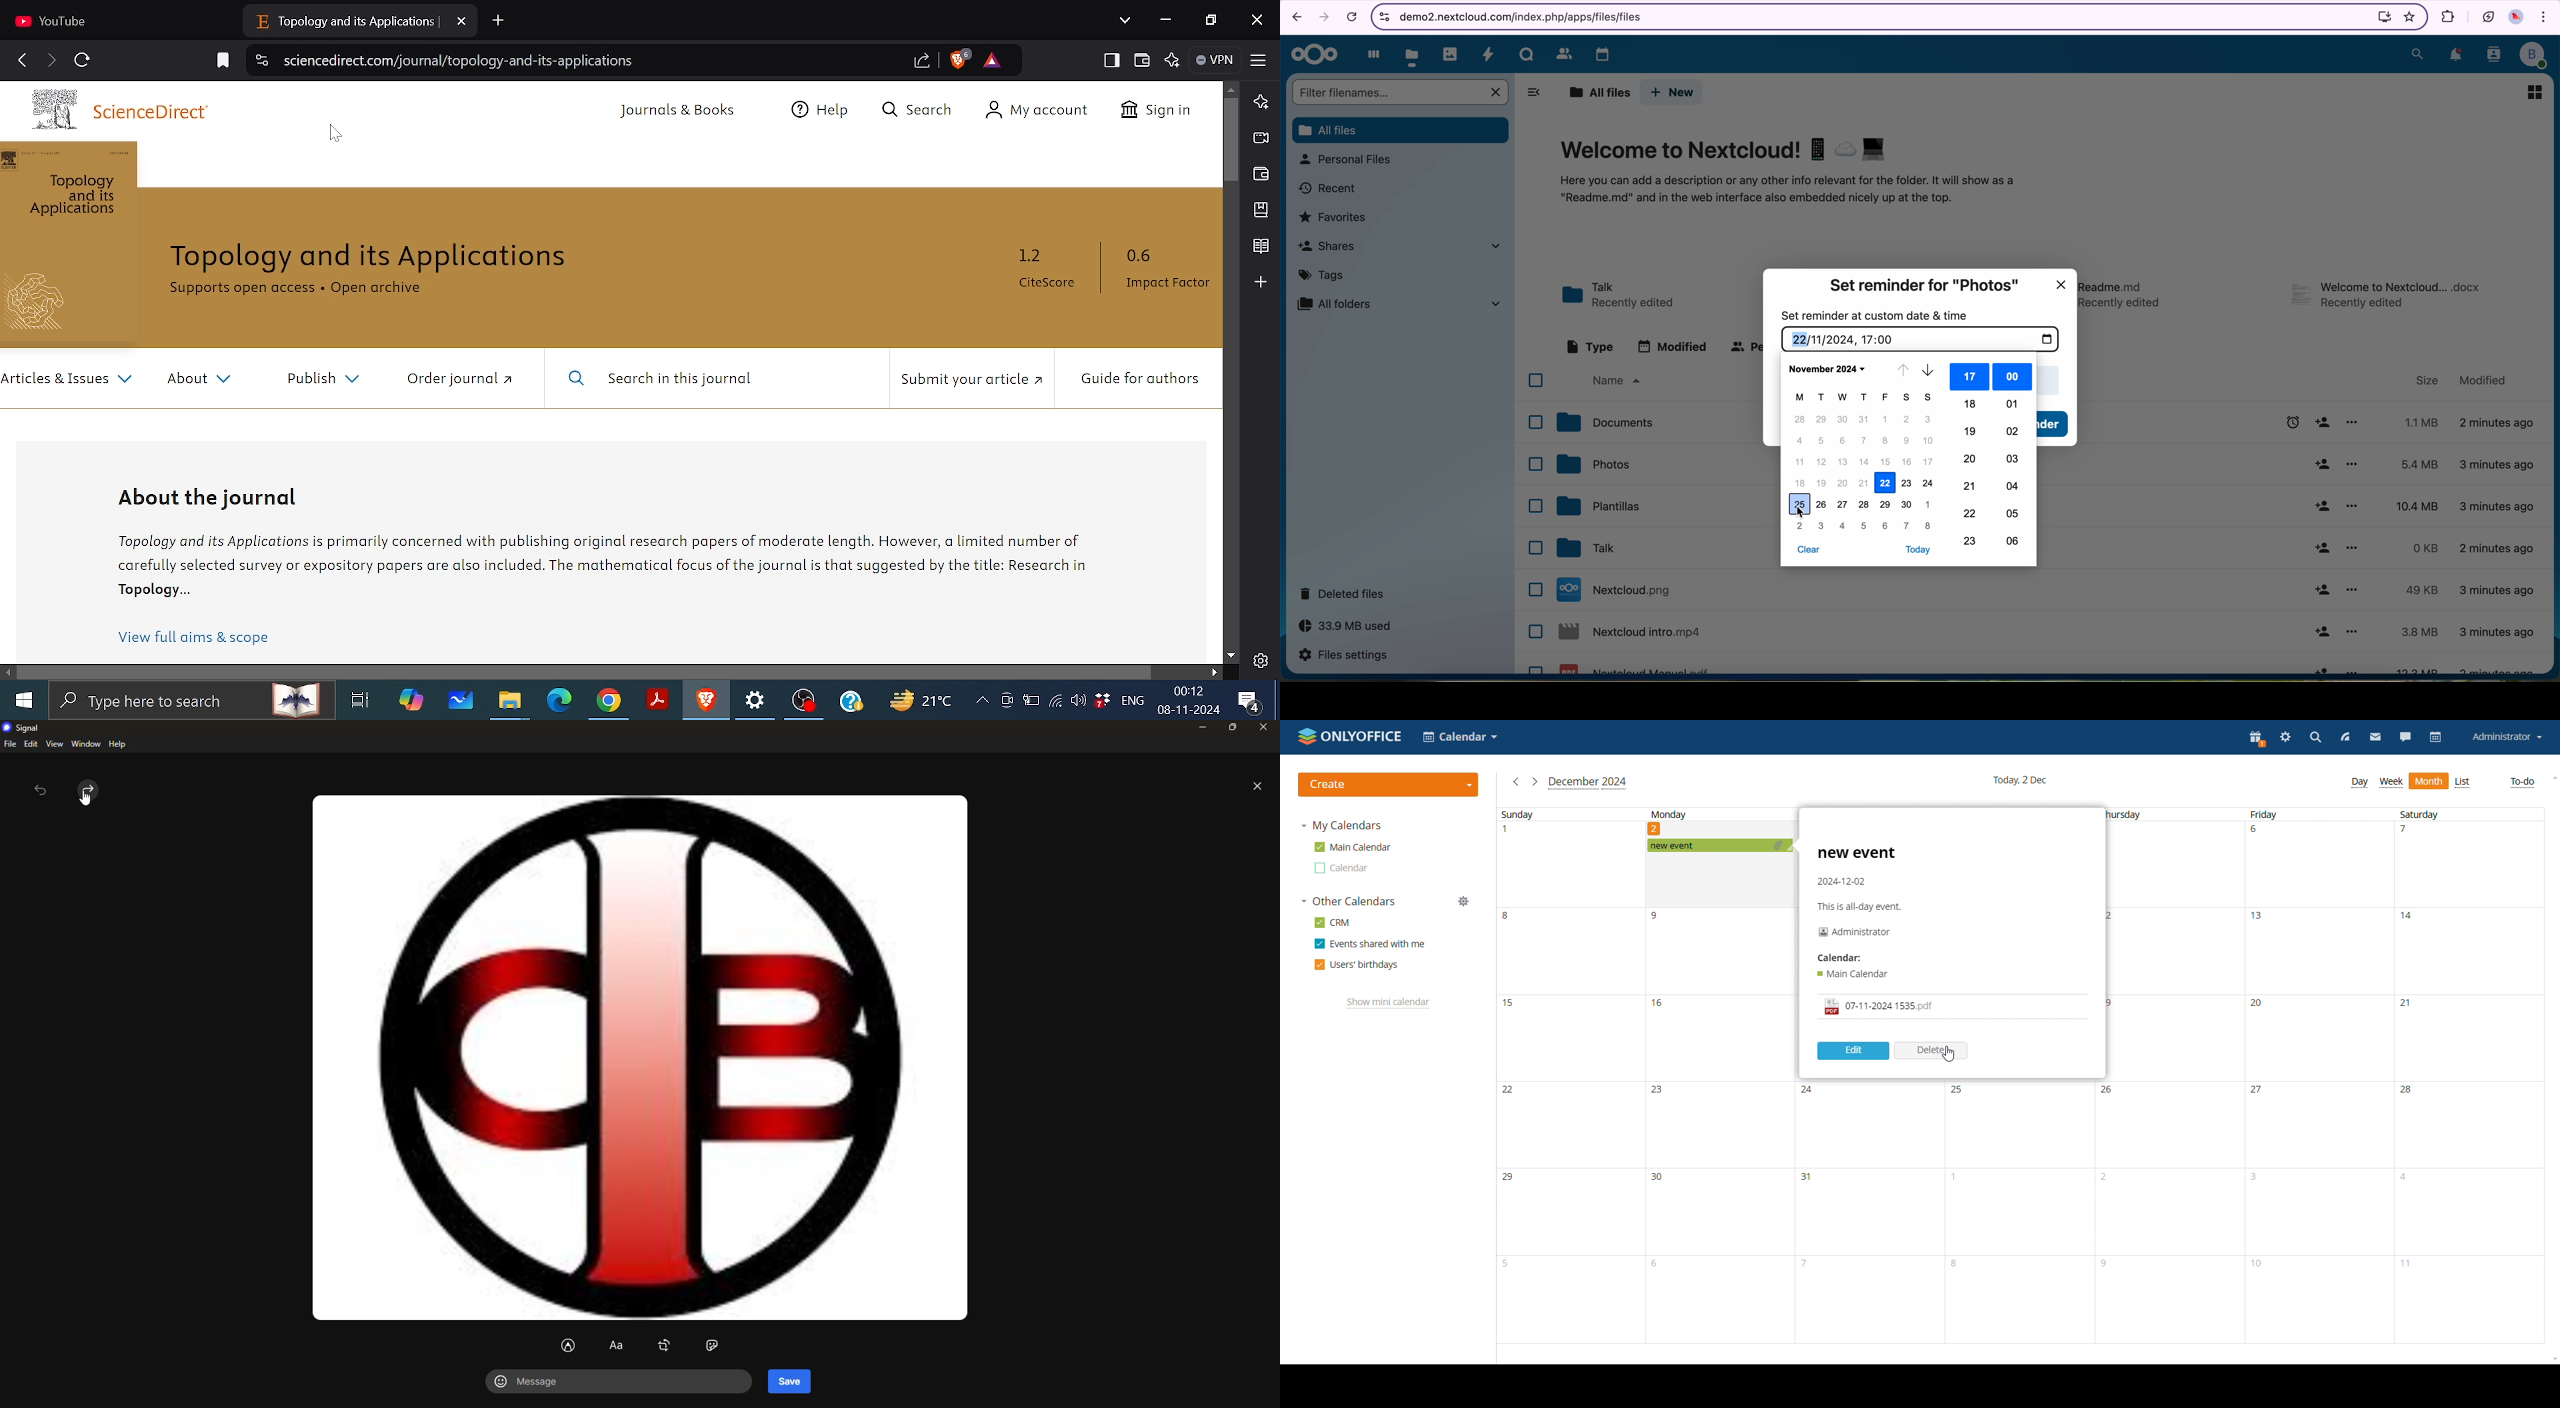 This screenshot has height=1428, width=2576. What do you see at coordinates (2013, 544) in the screenshot?
I see `06` at bounding box center [2013, 544].